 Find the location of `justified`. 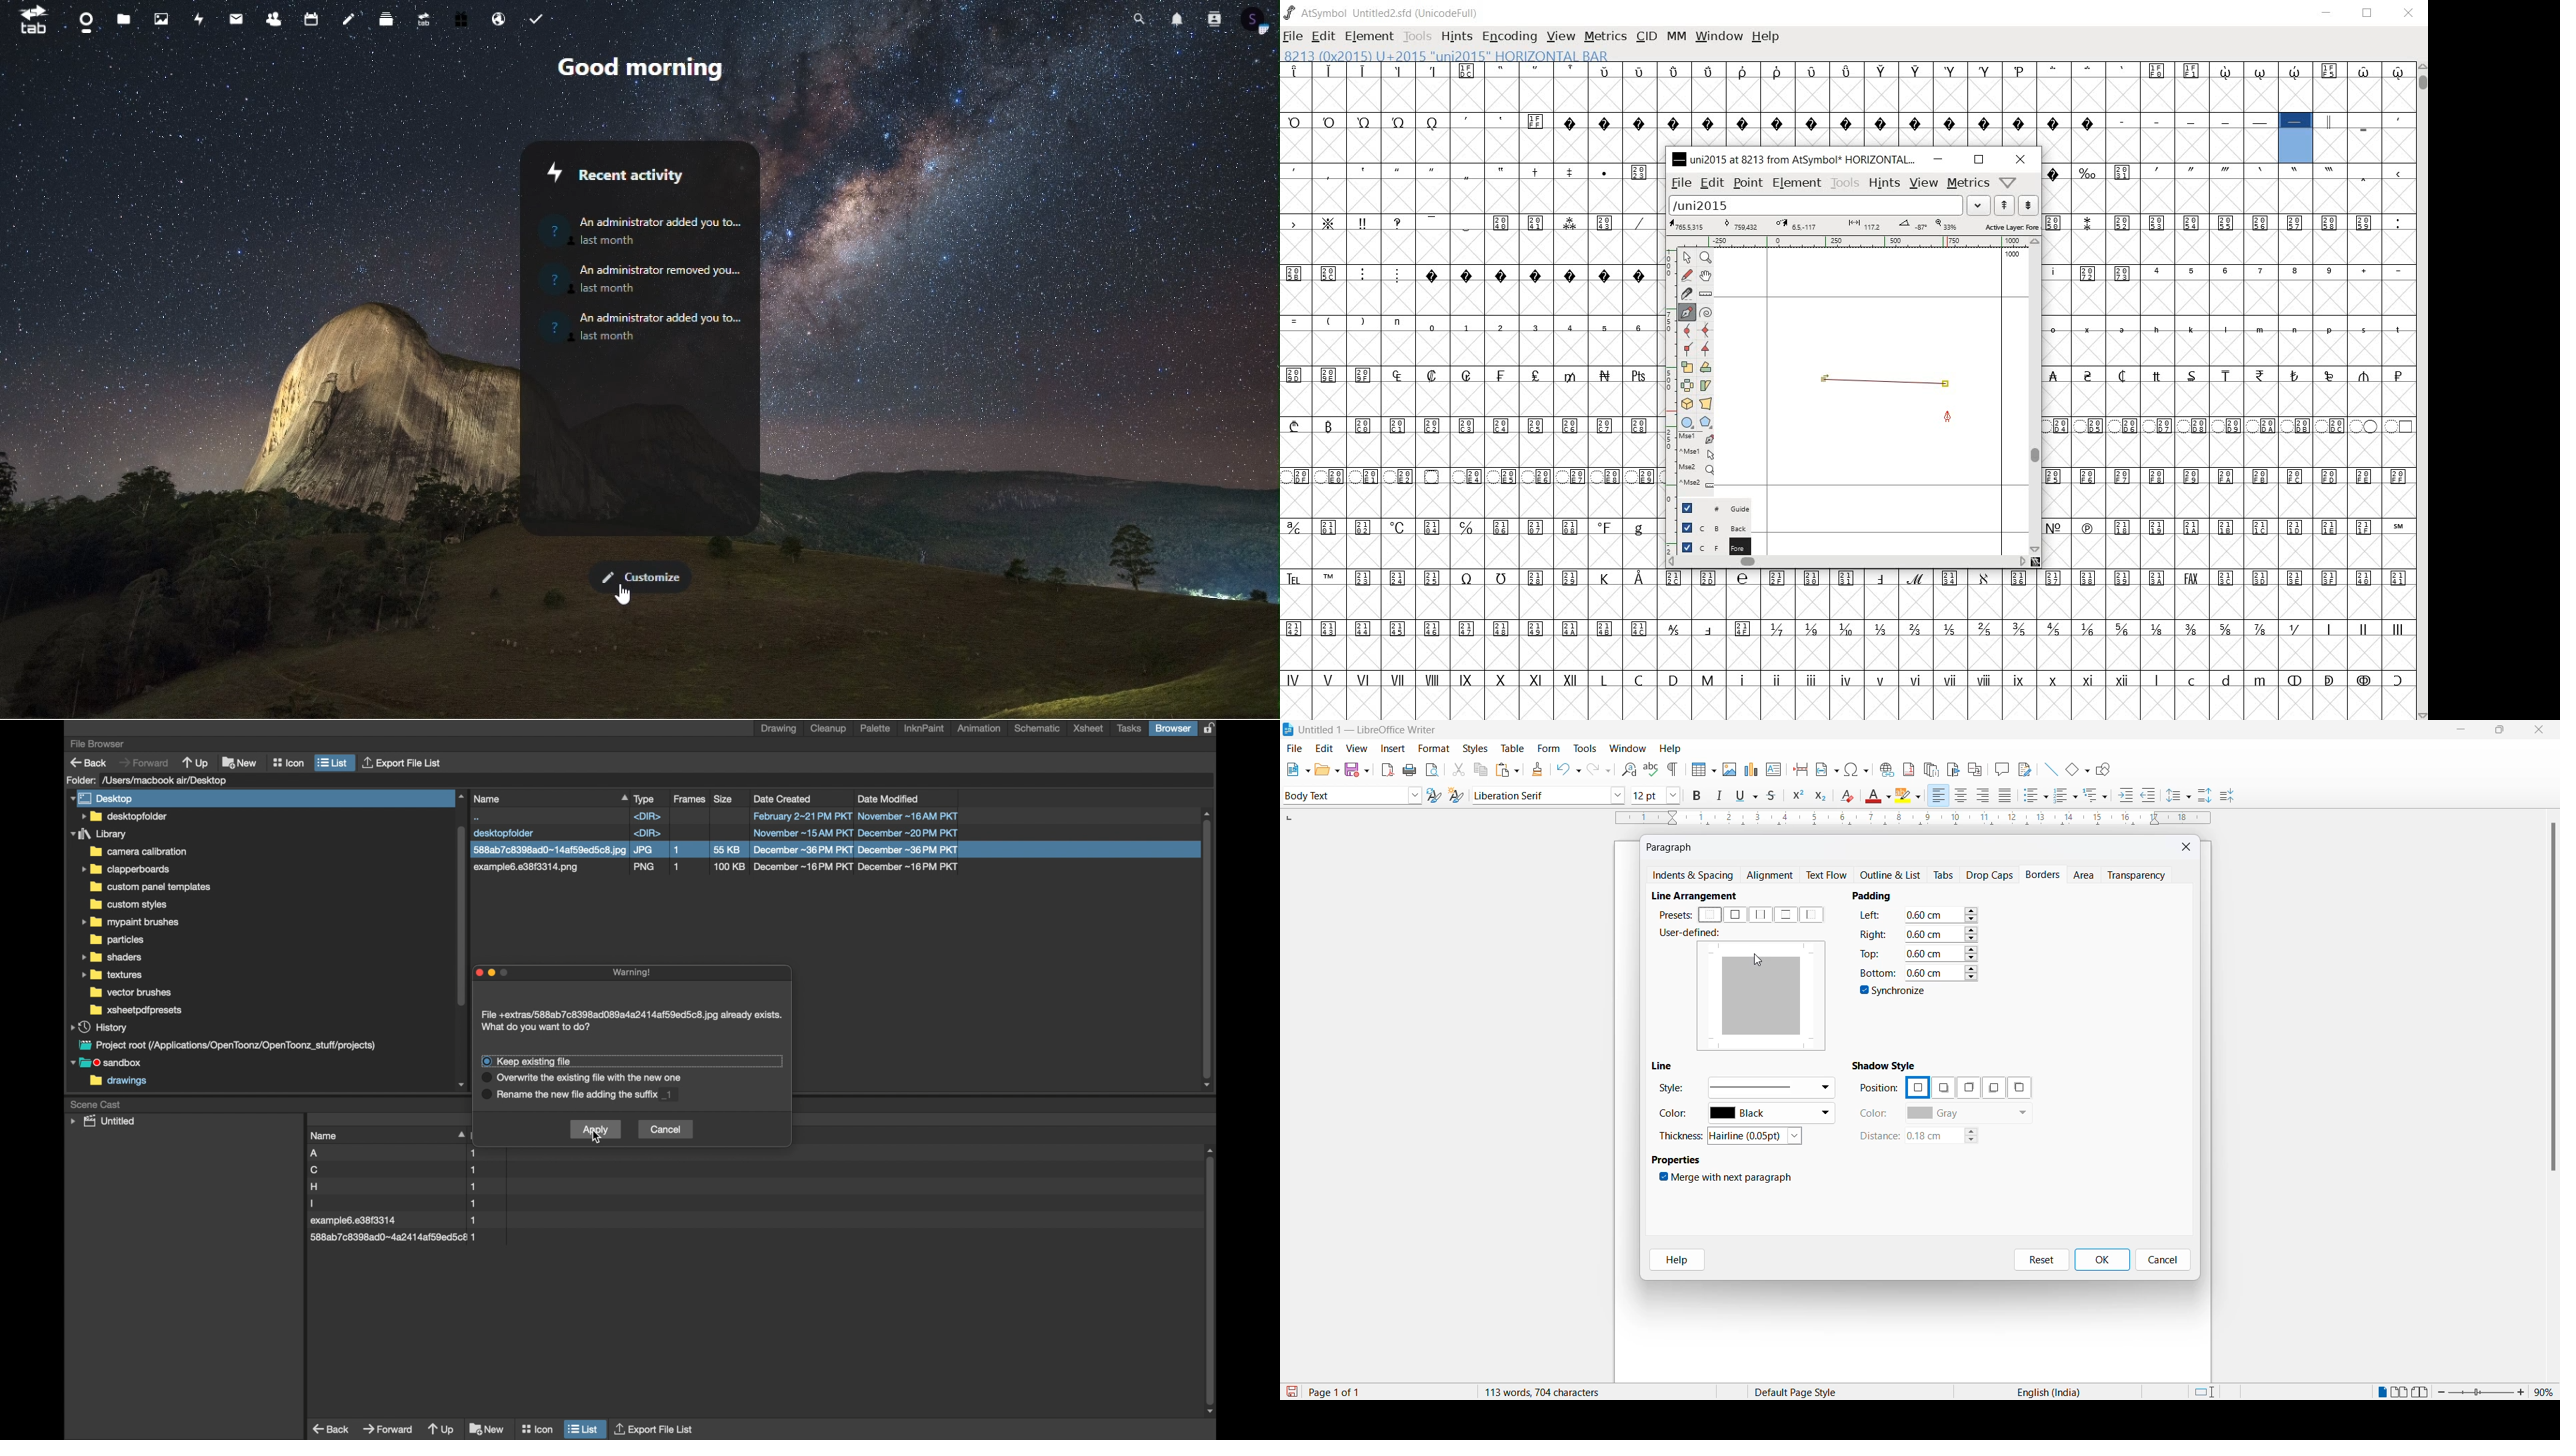

justified is located at coordinates (2006, 797).